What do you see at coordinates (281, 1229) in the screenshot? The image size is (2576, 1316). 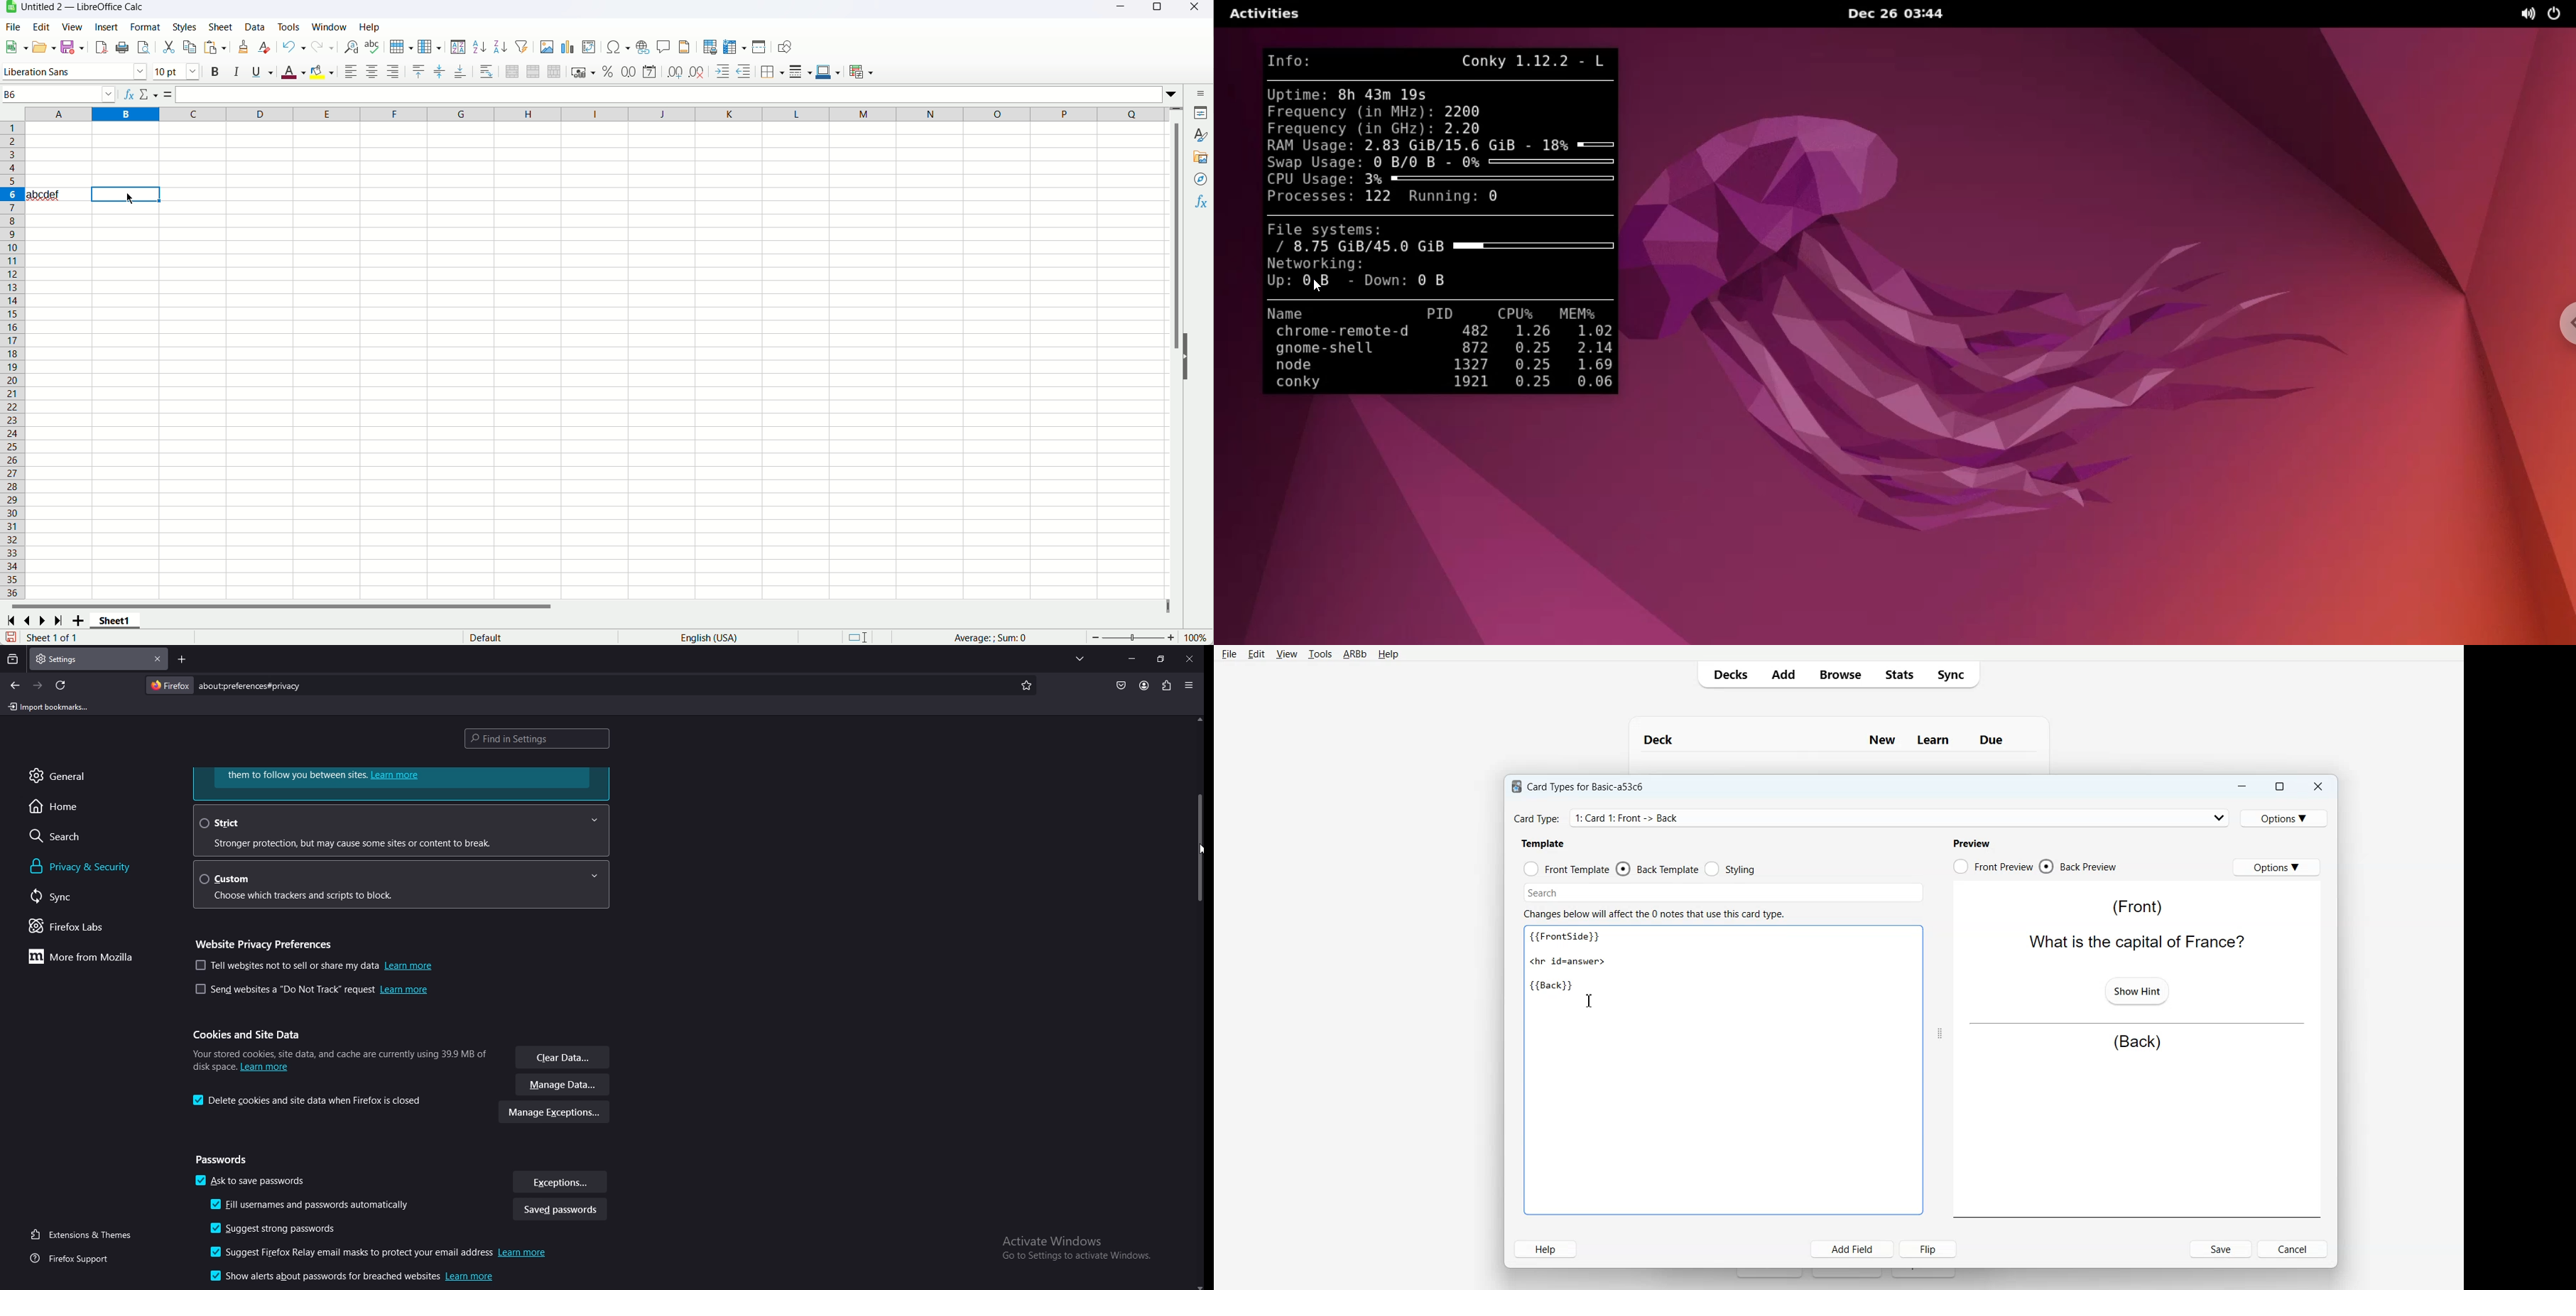 I see `suggest strong password` at bounding box center [281, 1229].